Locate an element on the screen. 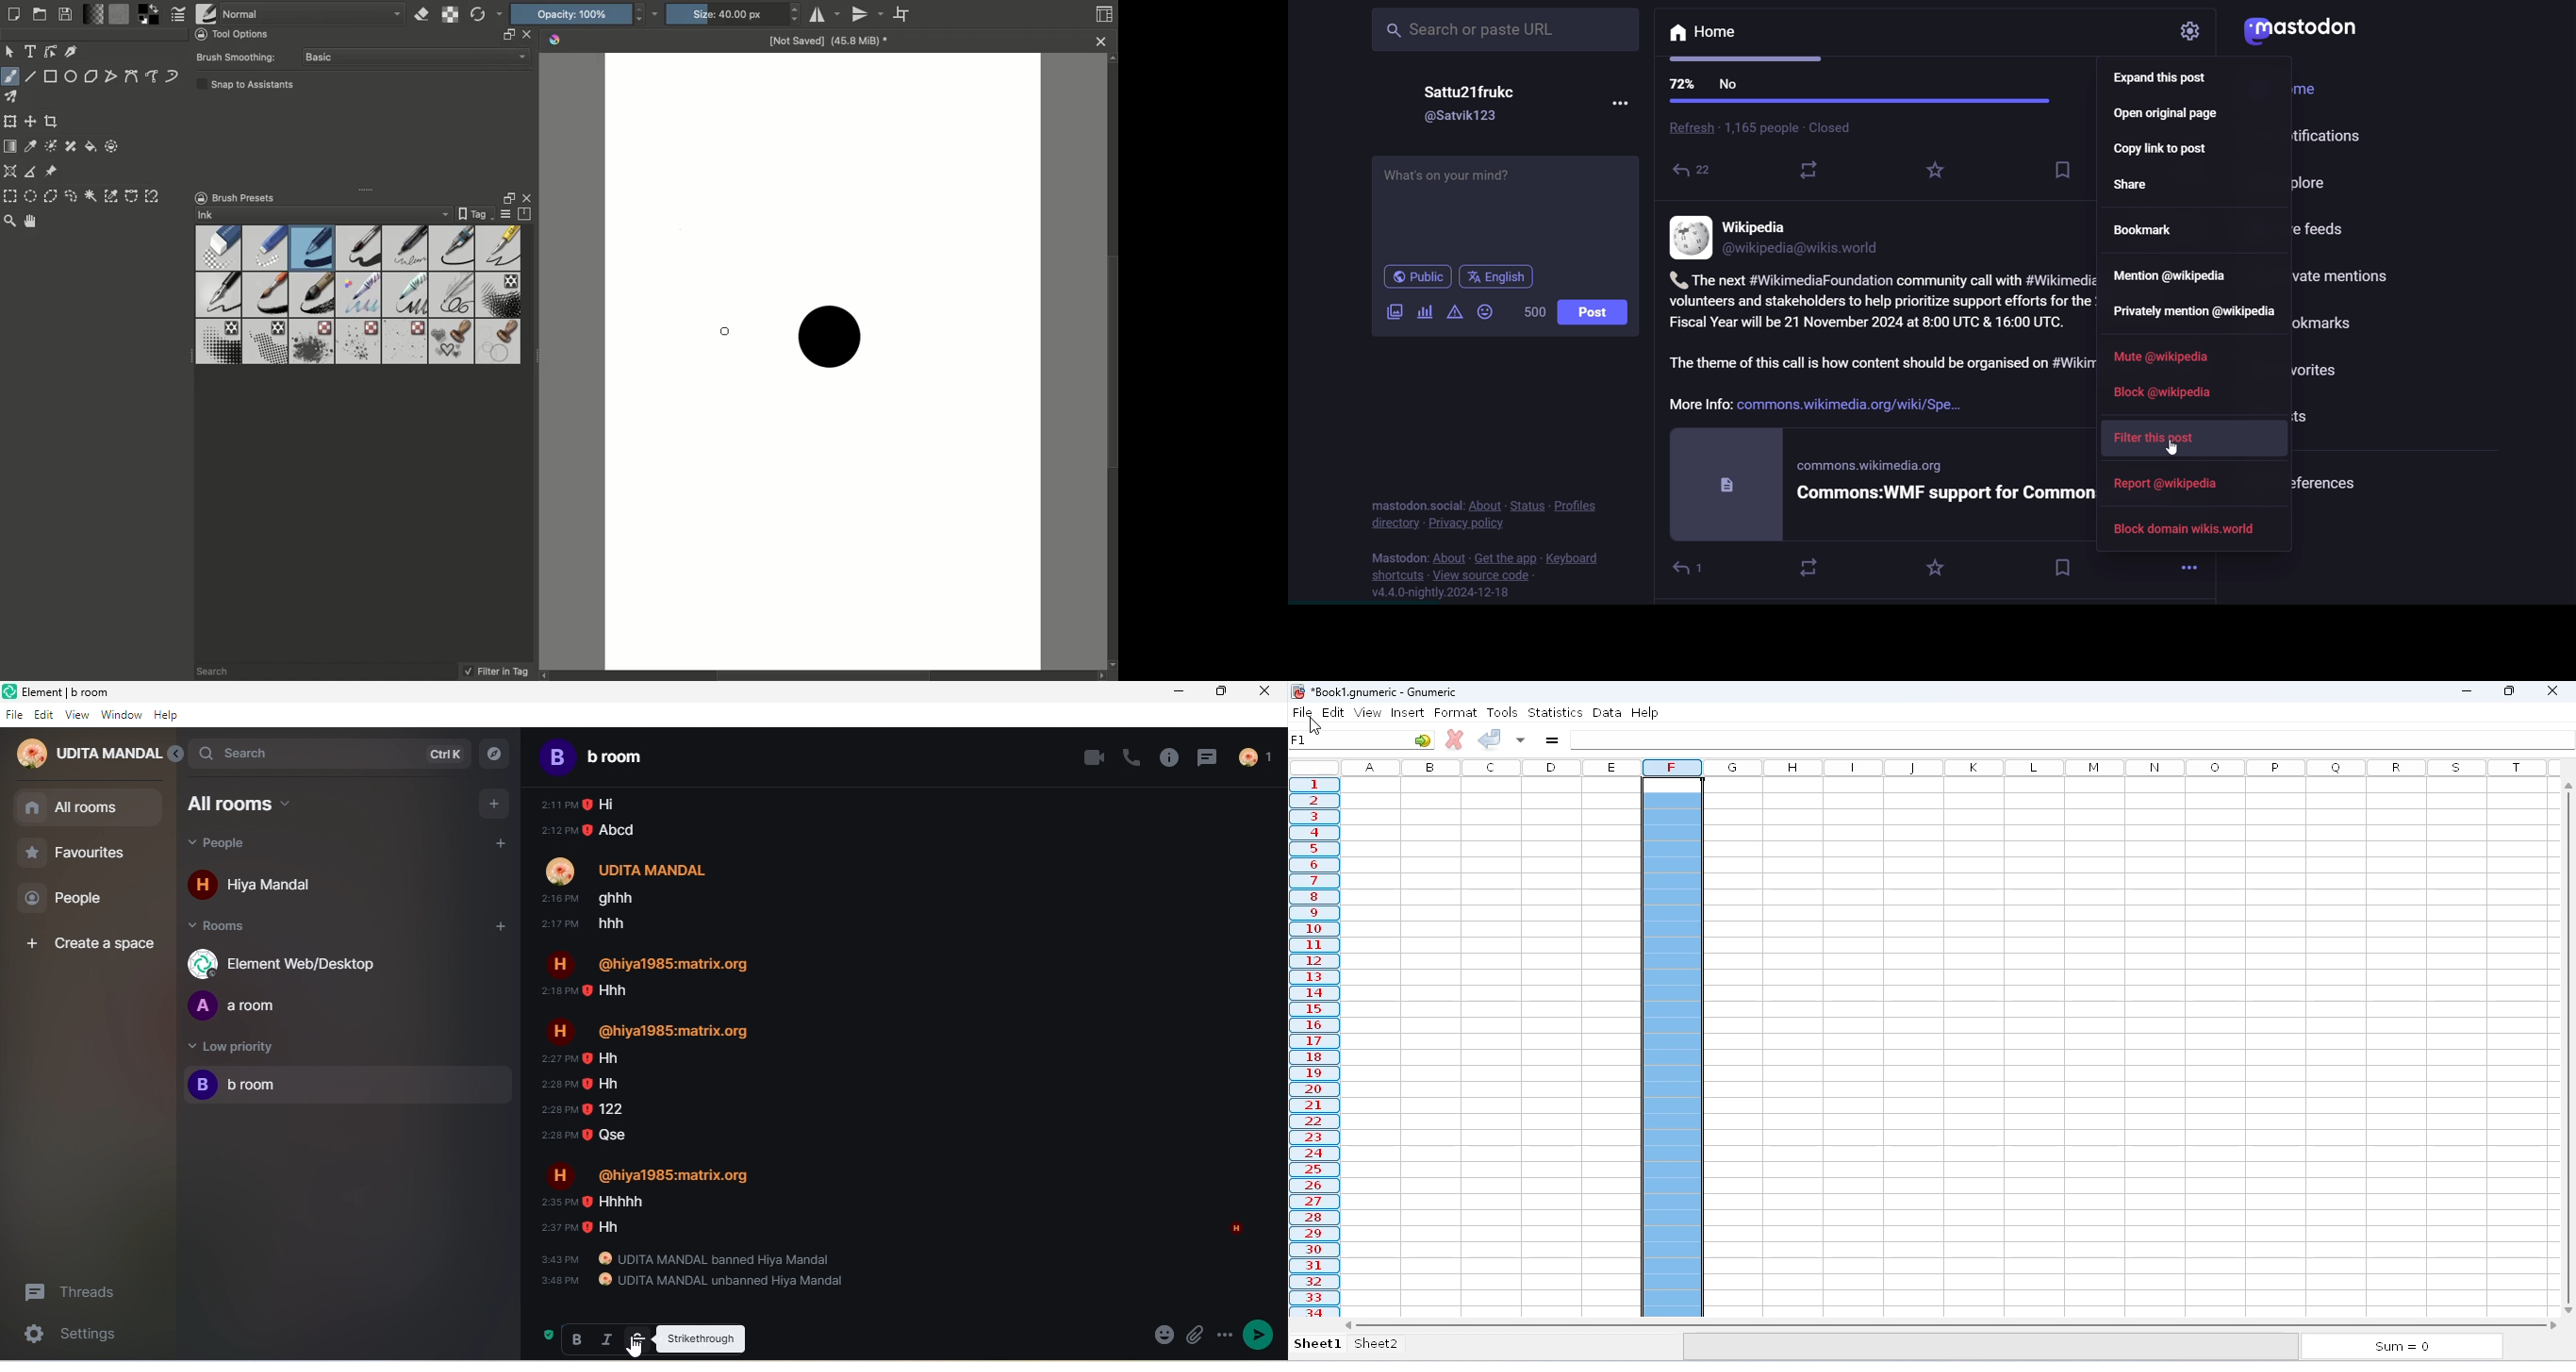 Image resolution: width=2576 pixels, height=1372 pixels. brush cursor is located at coordinates (724, 330).